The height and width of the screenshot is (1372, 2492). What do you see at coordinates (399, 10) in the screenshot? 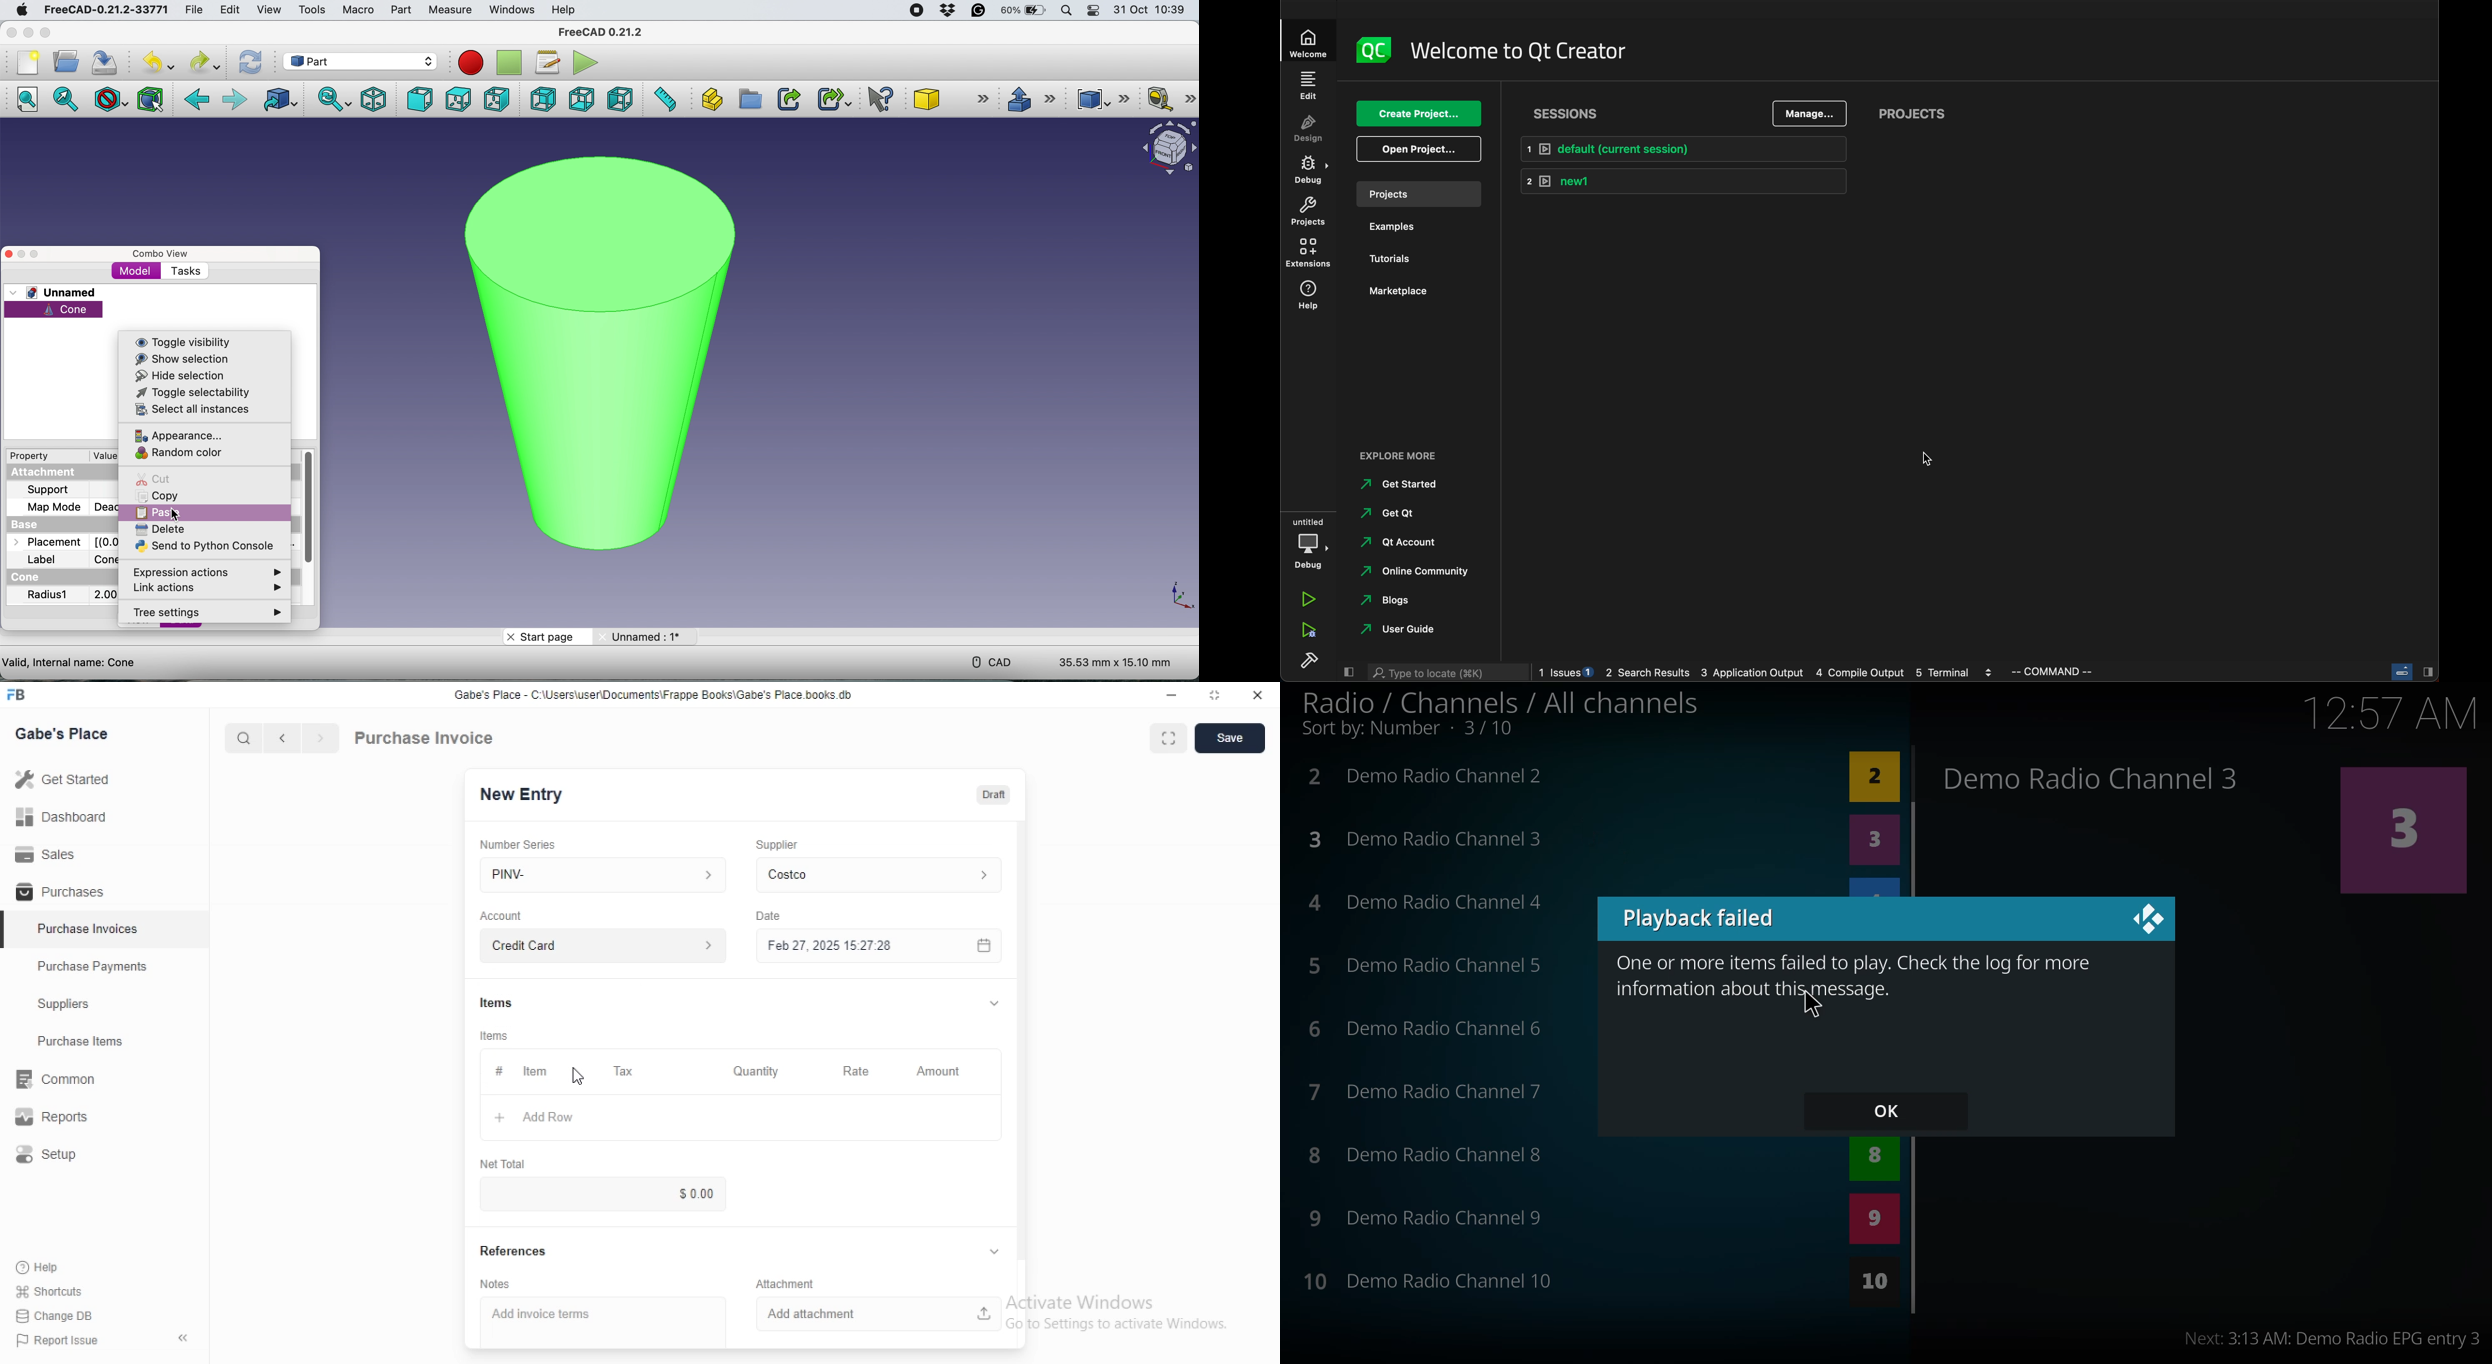
I see `part` at bounding box center [399, 10].